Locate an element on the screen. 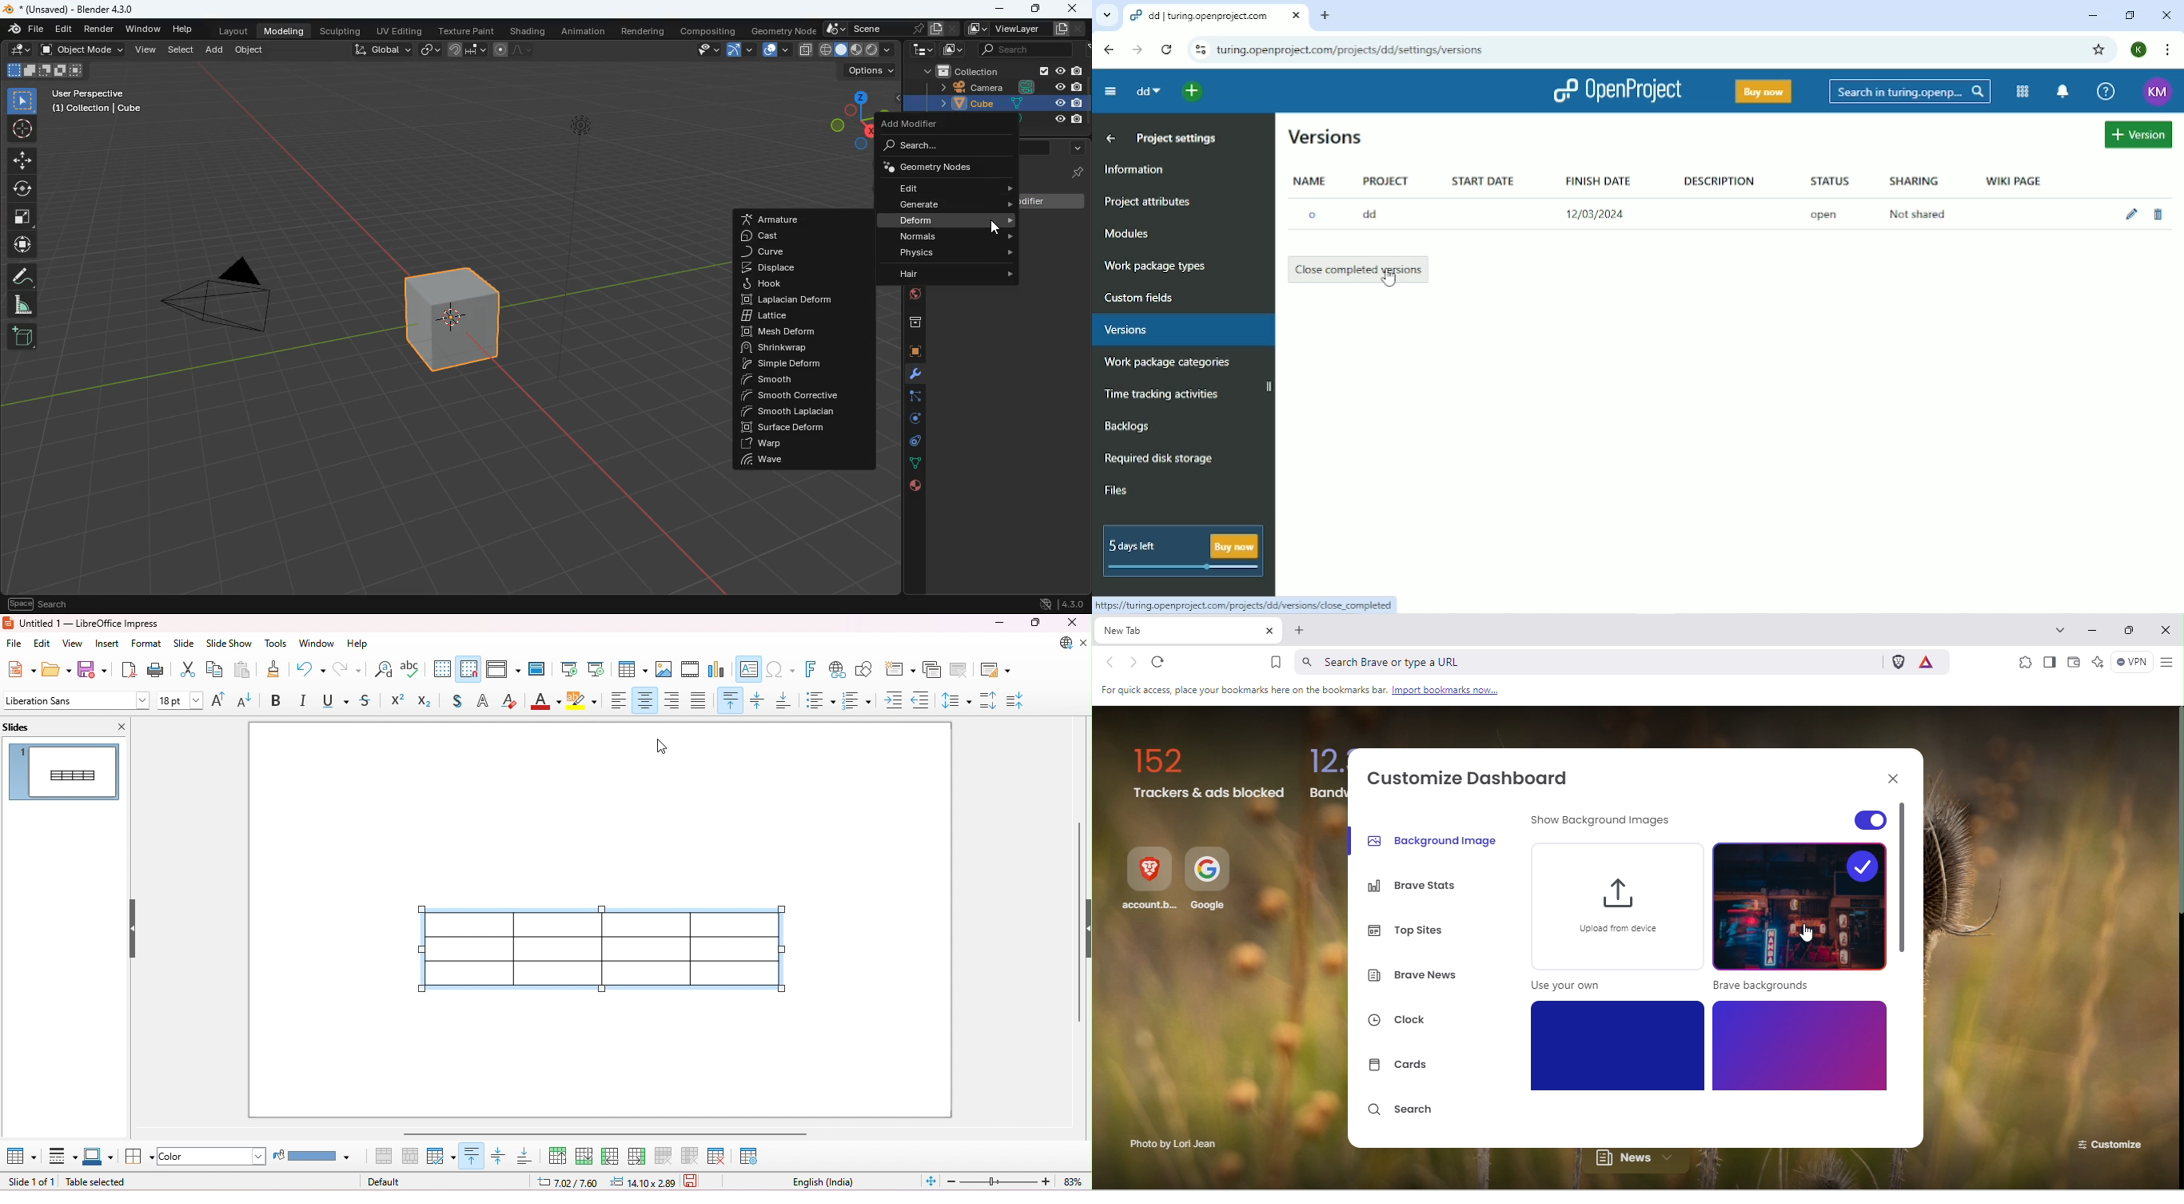 Image resolution: width=2184 pixels, height=1204 pixels. insert text box is located at coordinates (748, 668).